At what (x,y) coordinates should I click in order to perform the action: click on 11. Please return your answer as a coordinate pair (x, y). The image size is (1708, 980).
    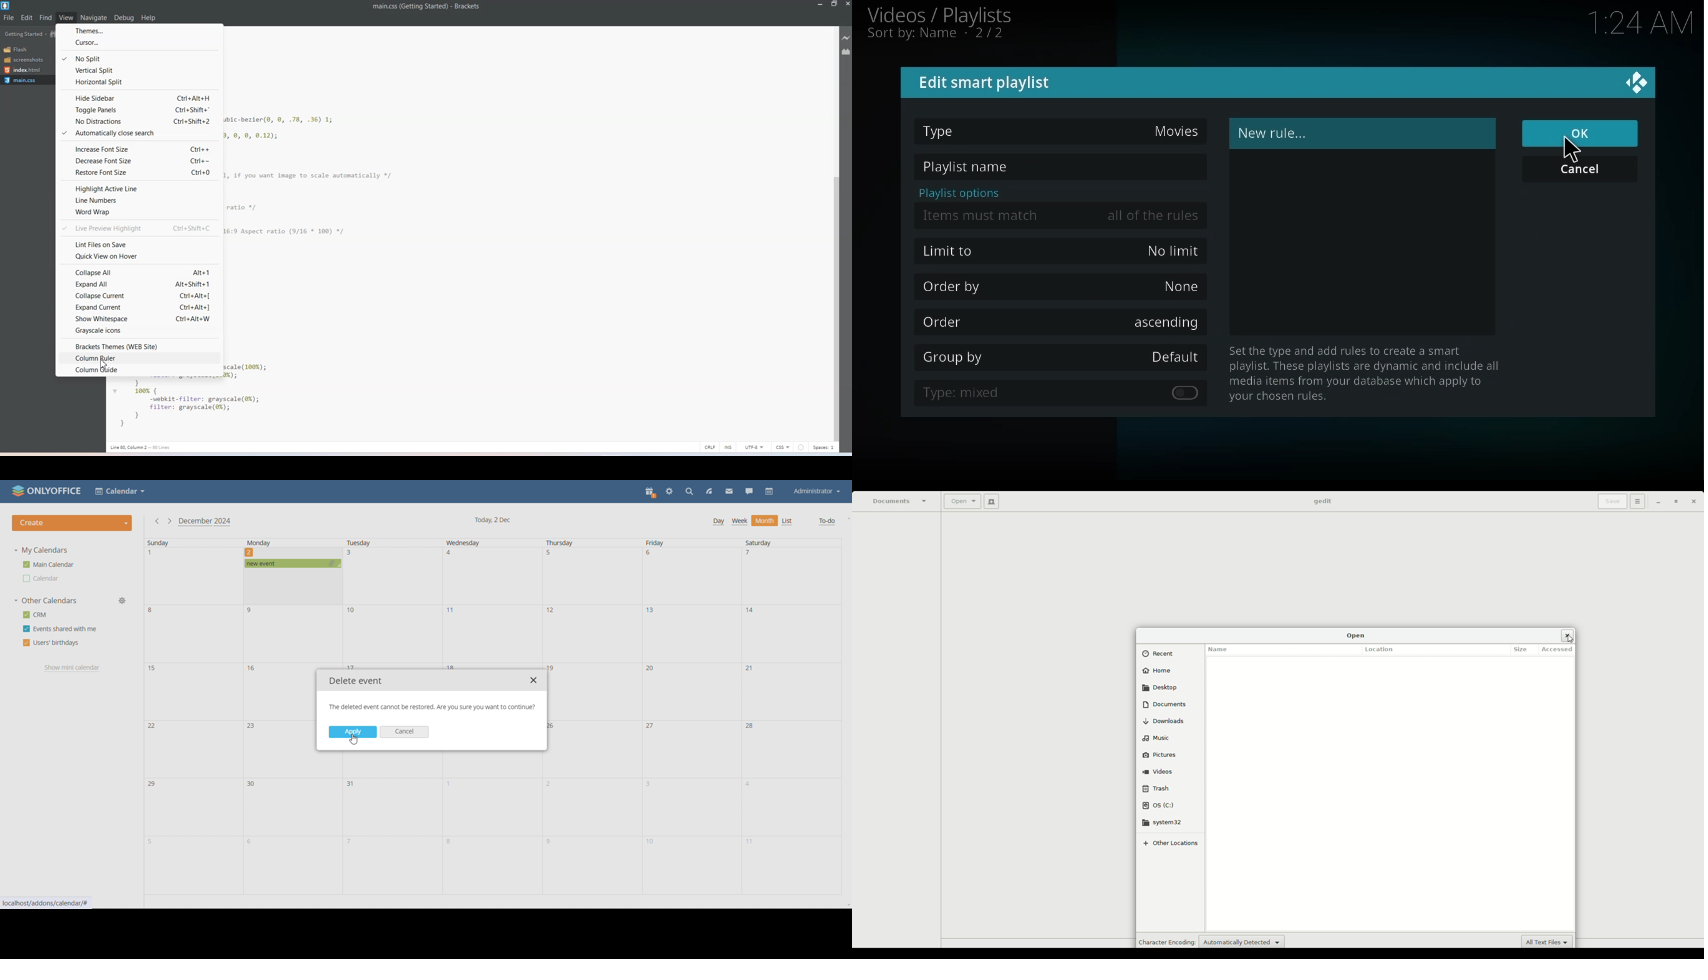
    Looking at the image, I should click on (454, 613).